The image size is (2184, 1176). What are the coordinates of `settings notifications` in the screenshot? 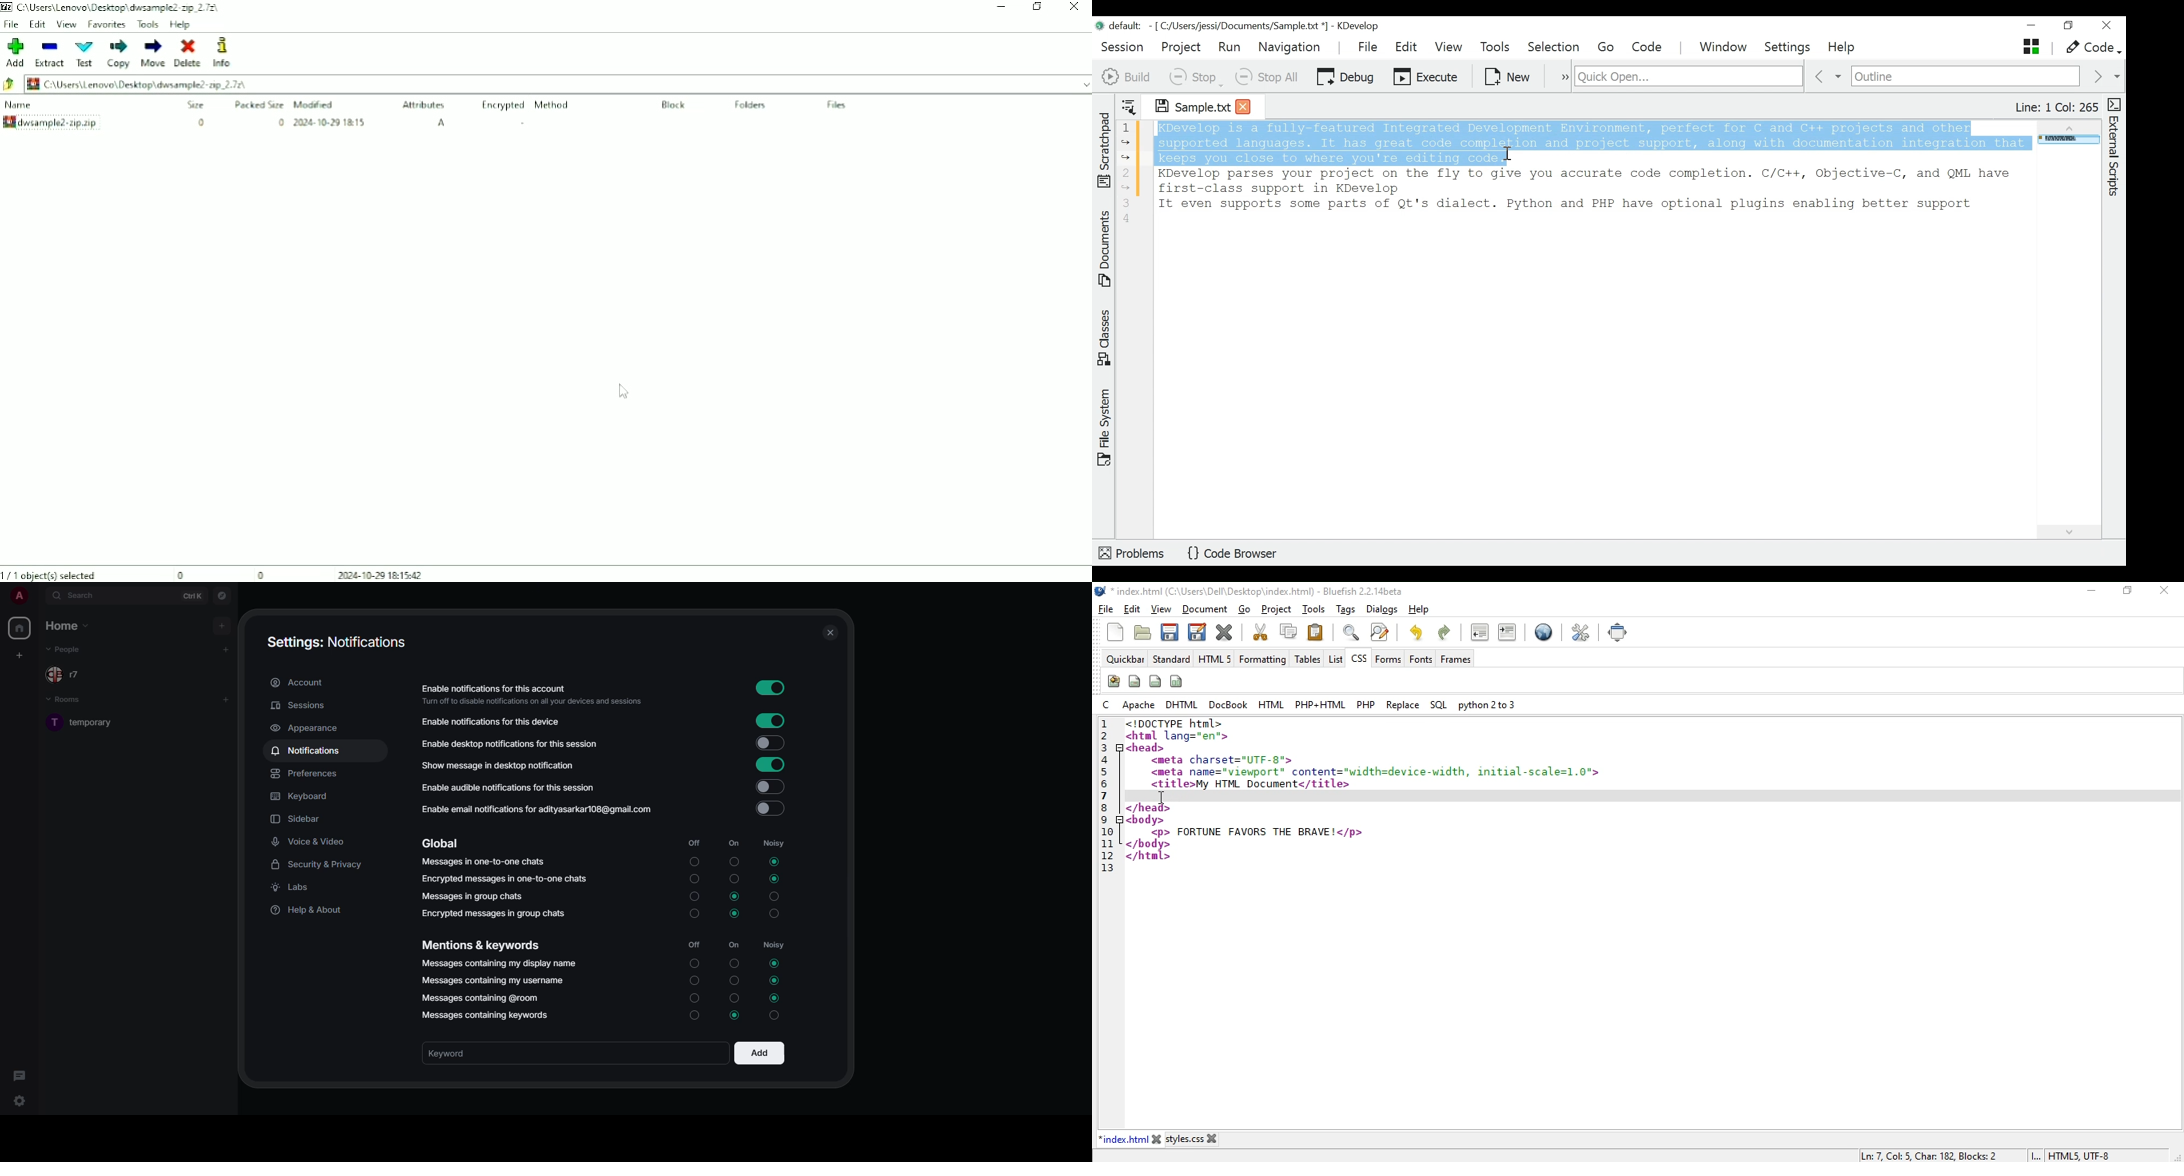 It's located at (337, 644).